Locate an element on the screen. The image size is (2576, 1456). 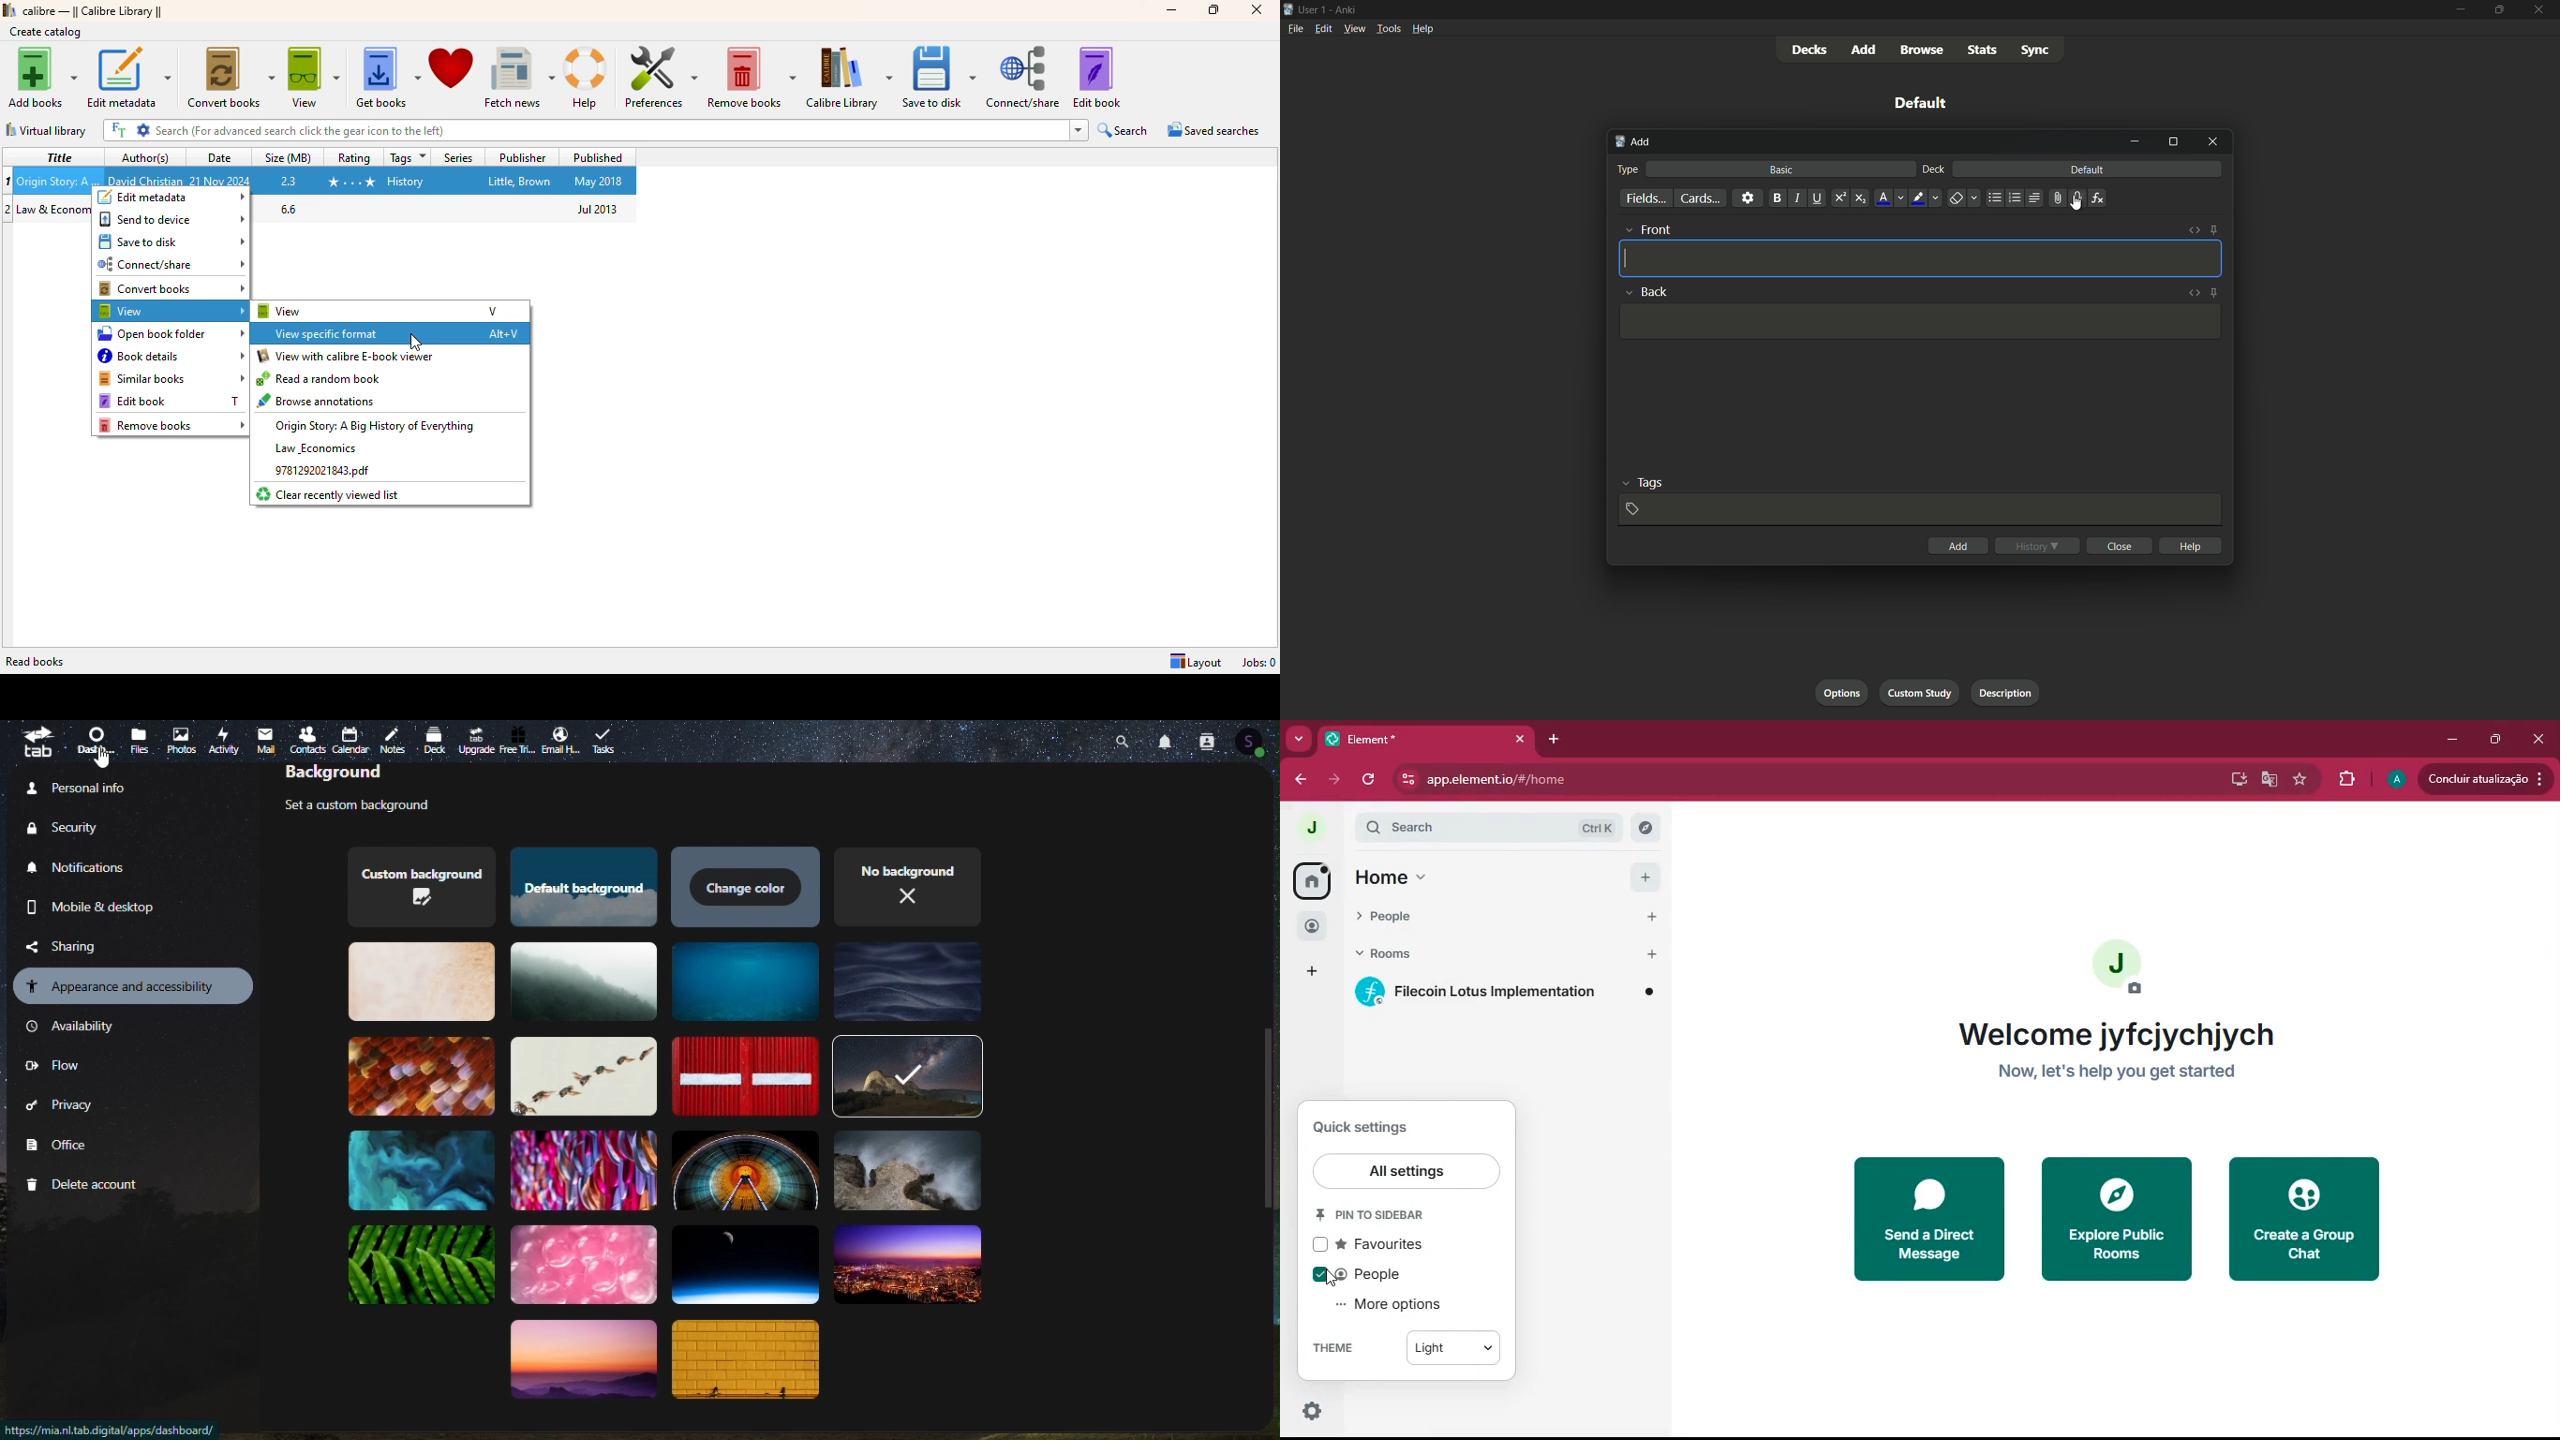
convert books is located at coordinates (231, 78).